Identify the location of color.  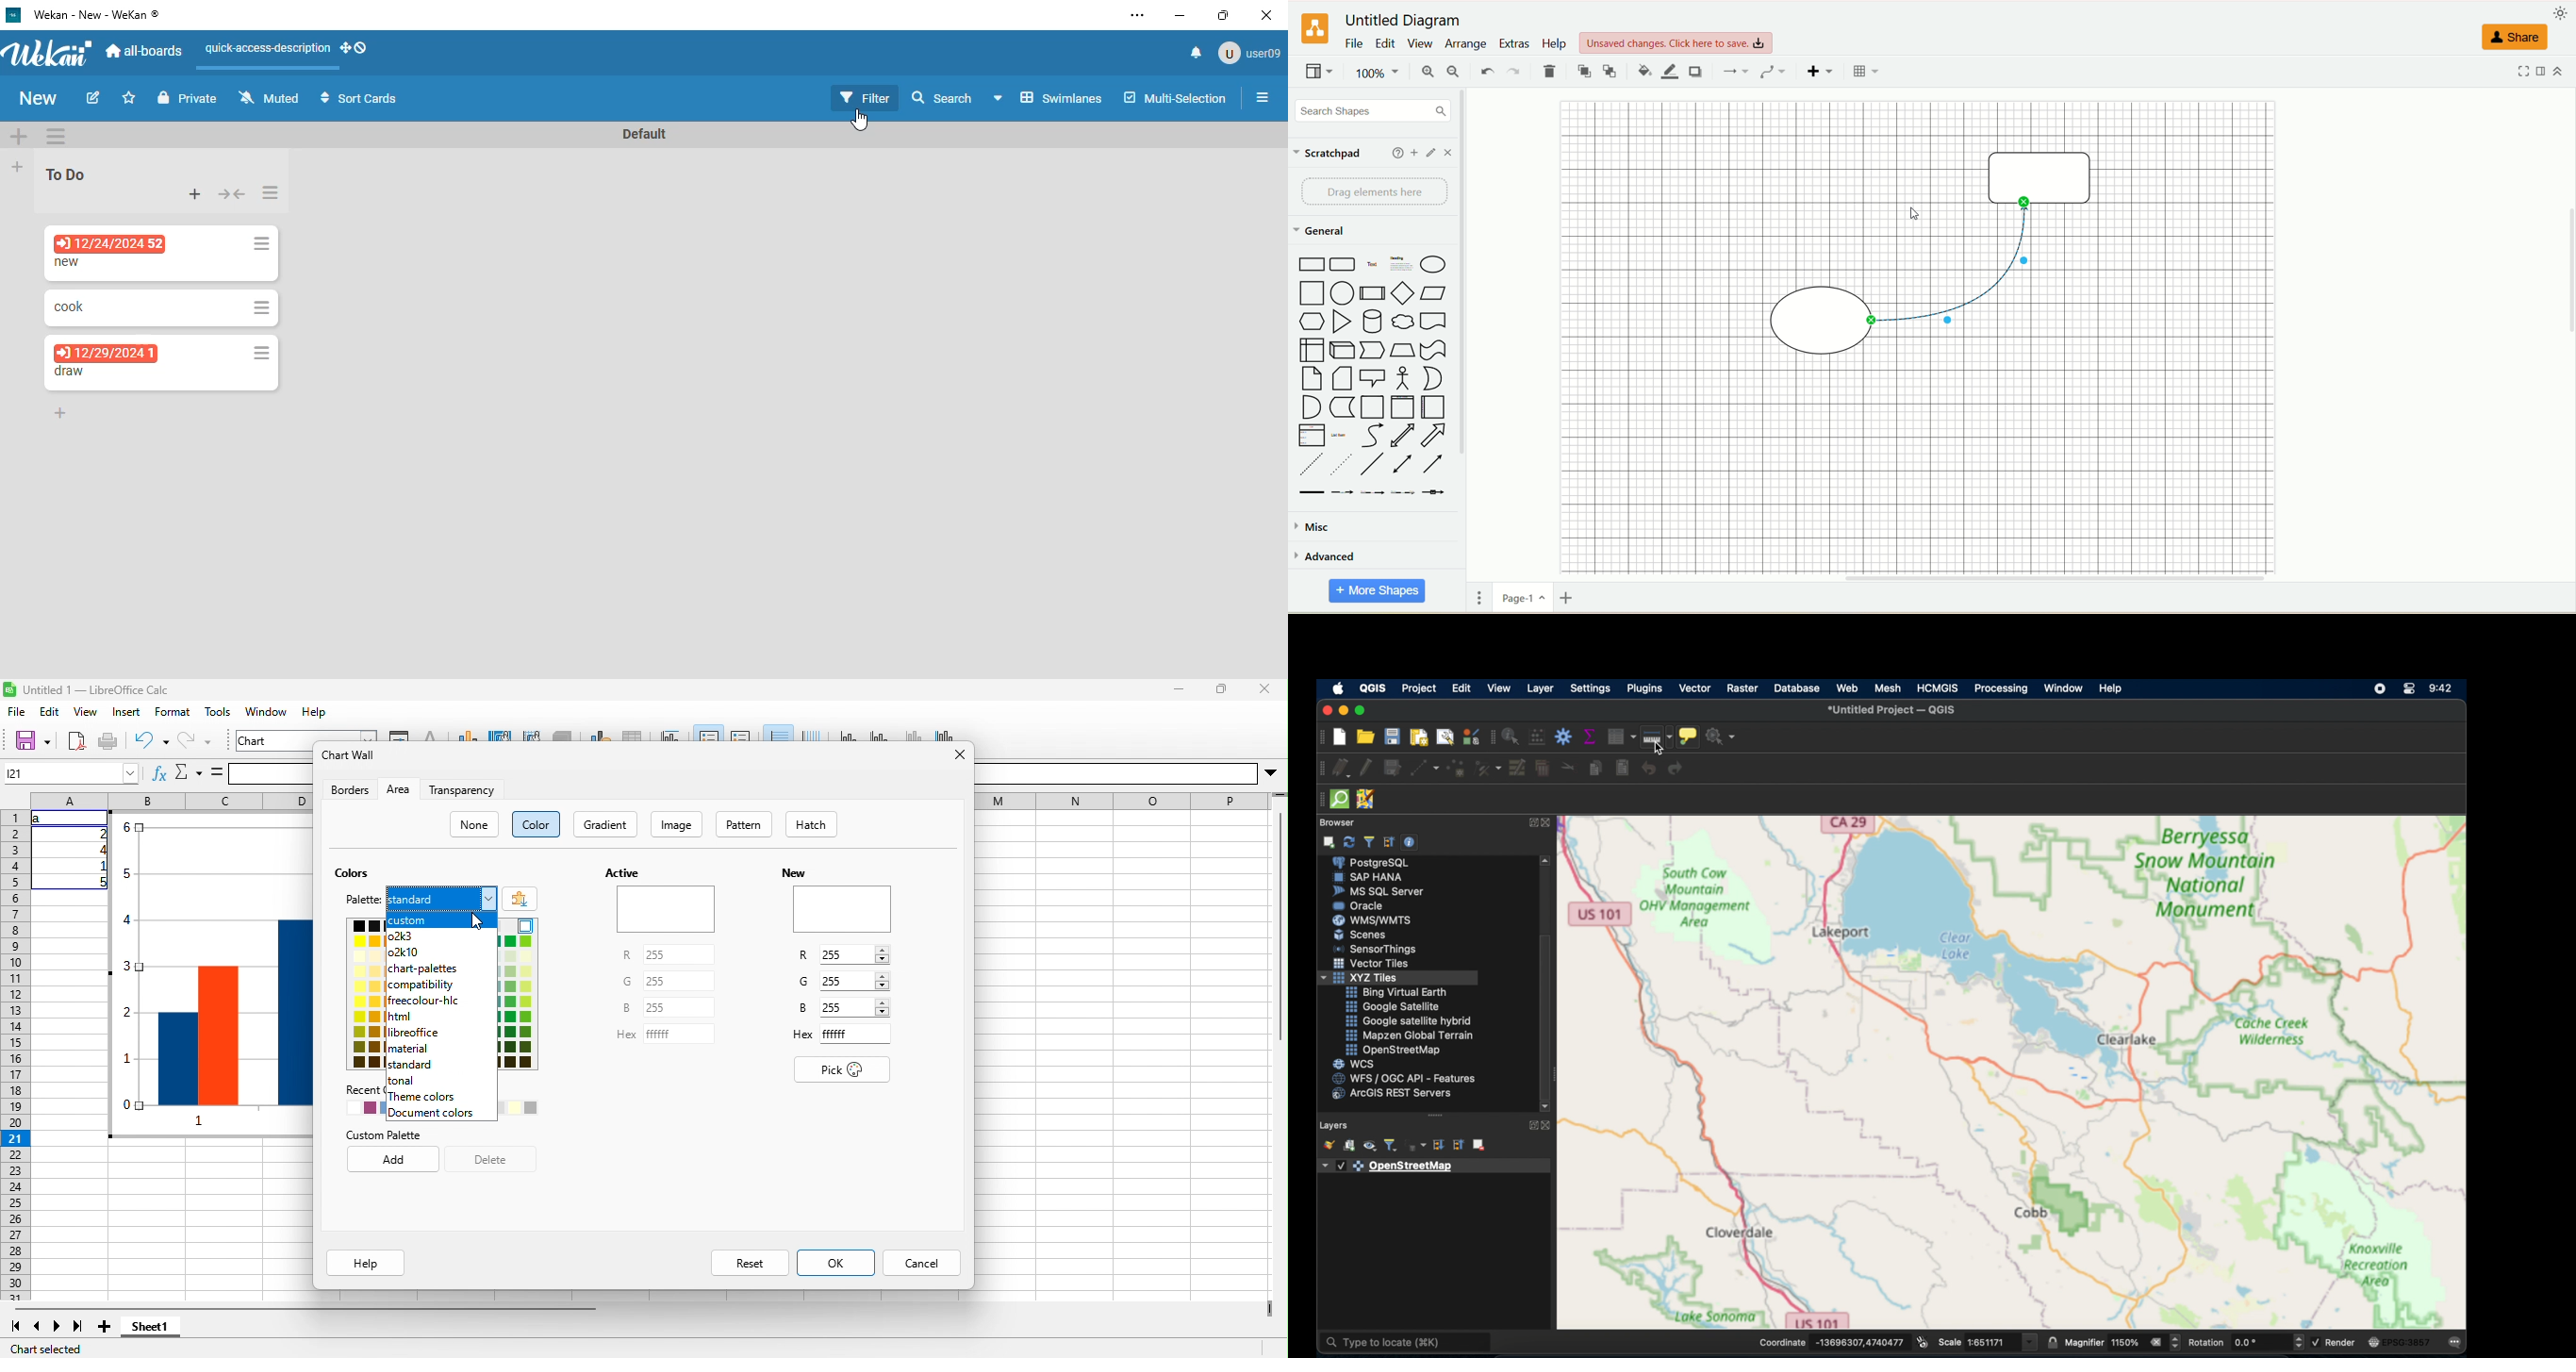
(536, 824).